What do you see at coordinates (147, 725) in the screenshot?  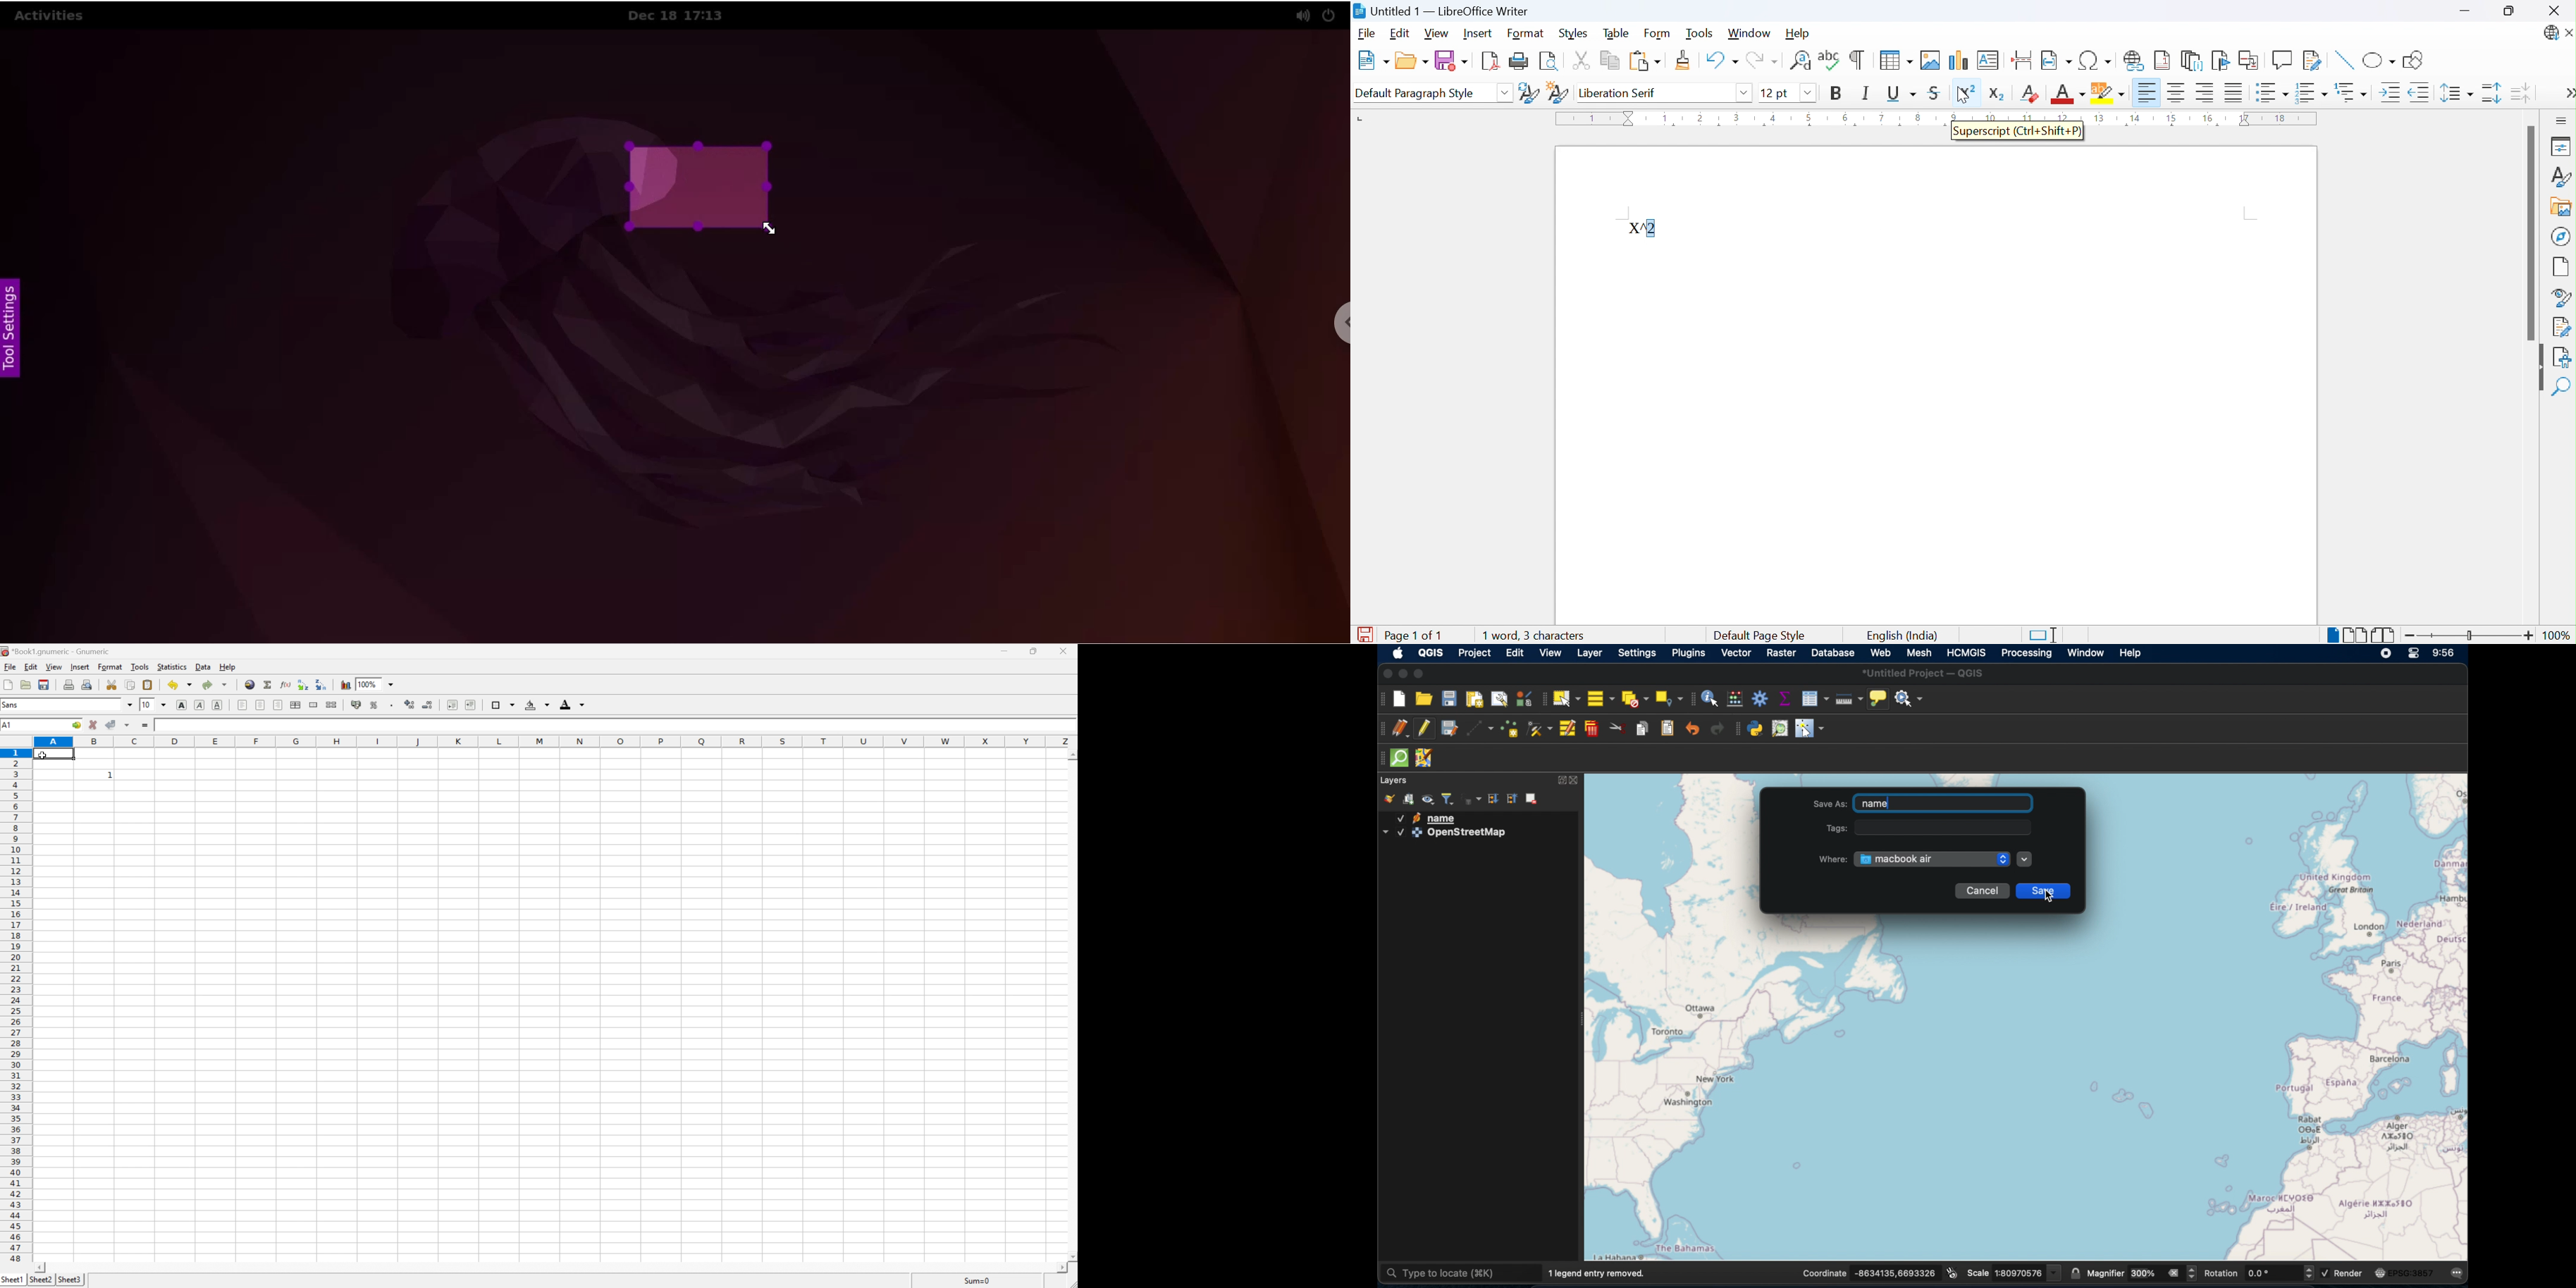 I see `enter formula` at bounding box center [147, 725].